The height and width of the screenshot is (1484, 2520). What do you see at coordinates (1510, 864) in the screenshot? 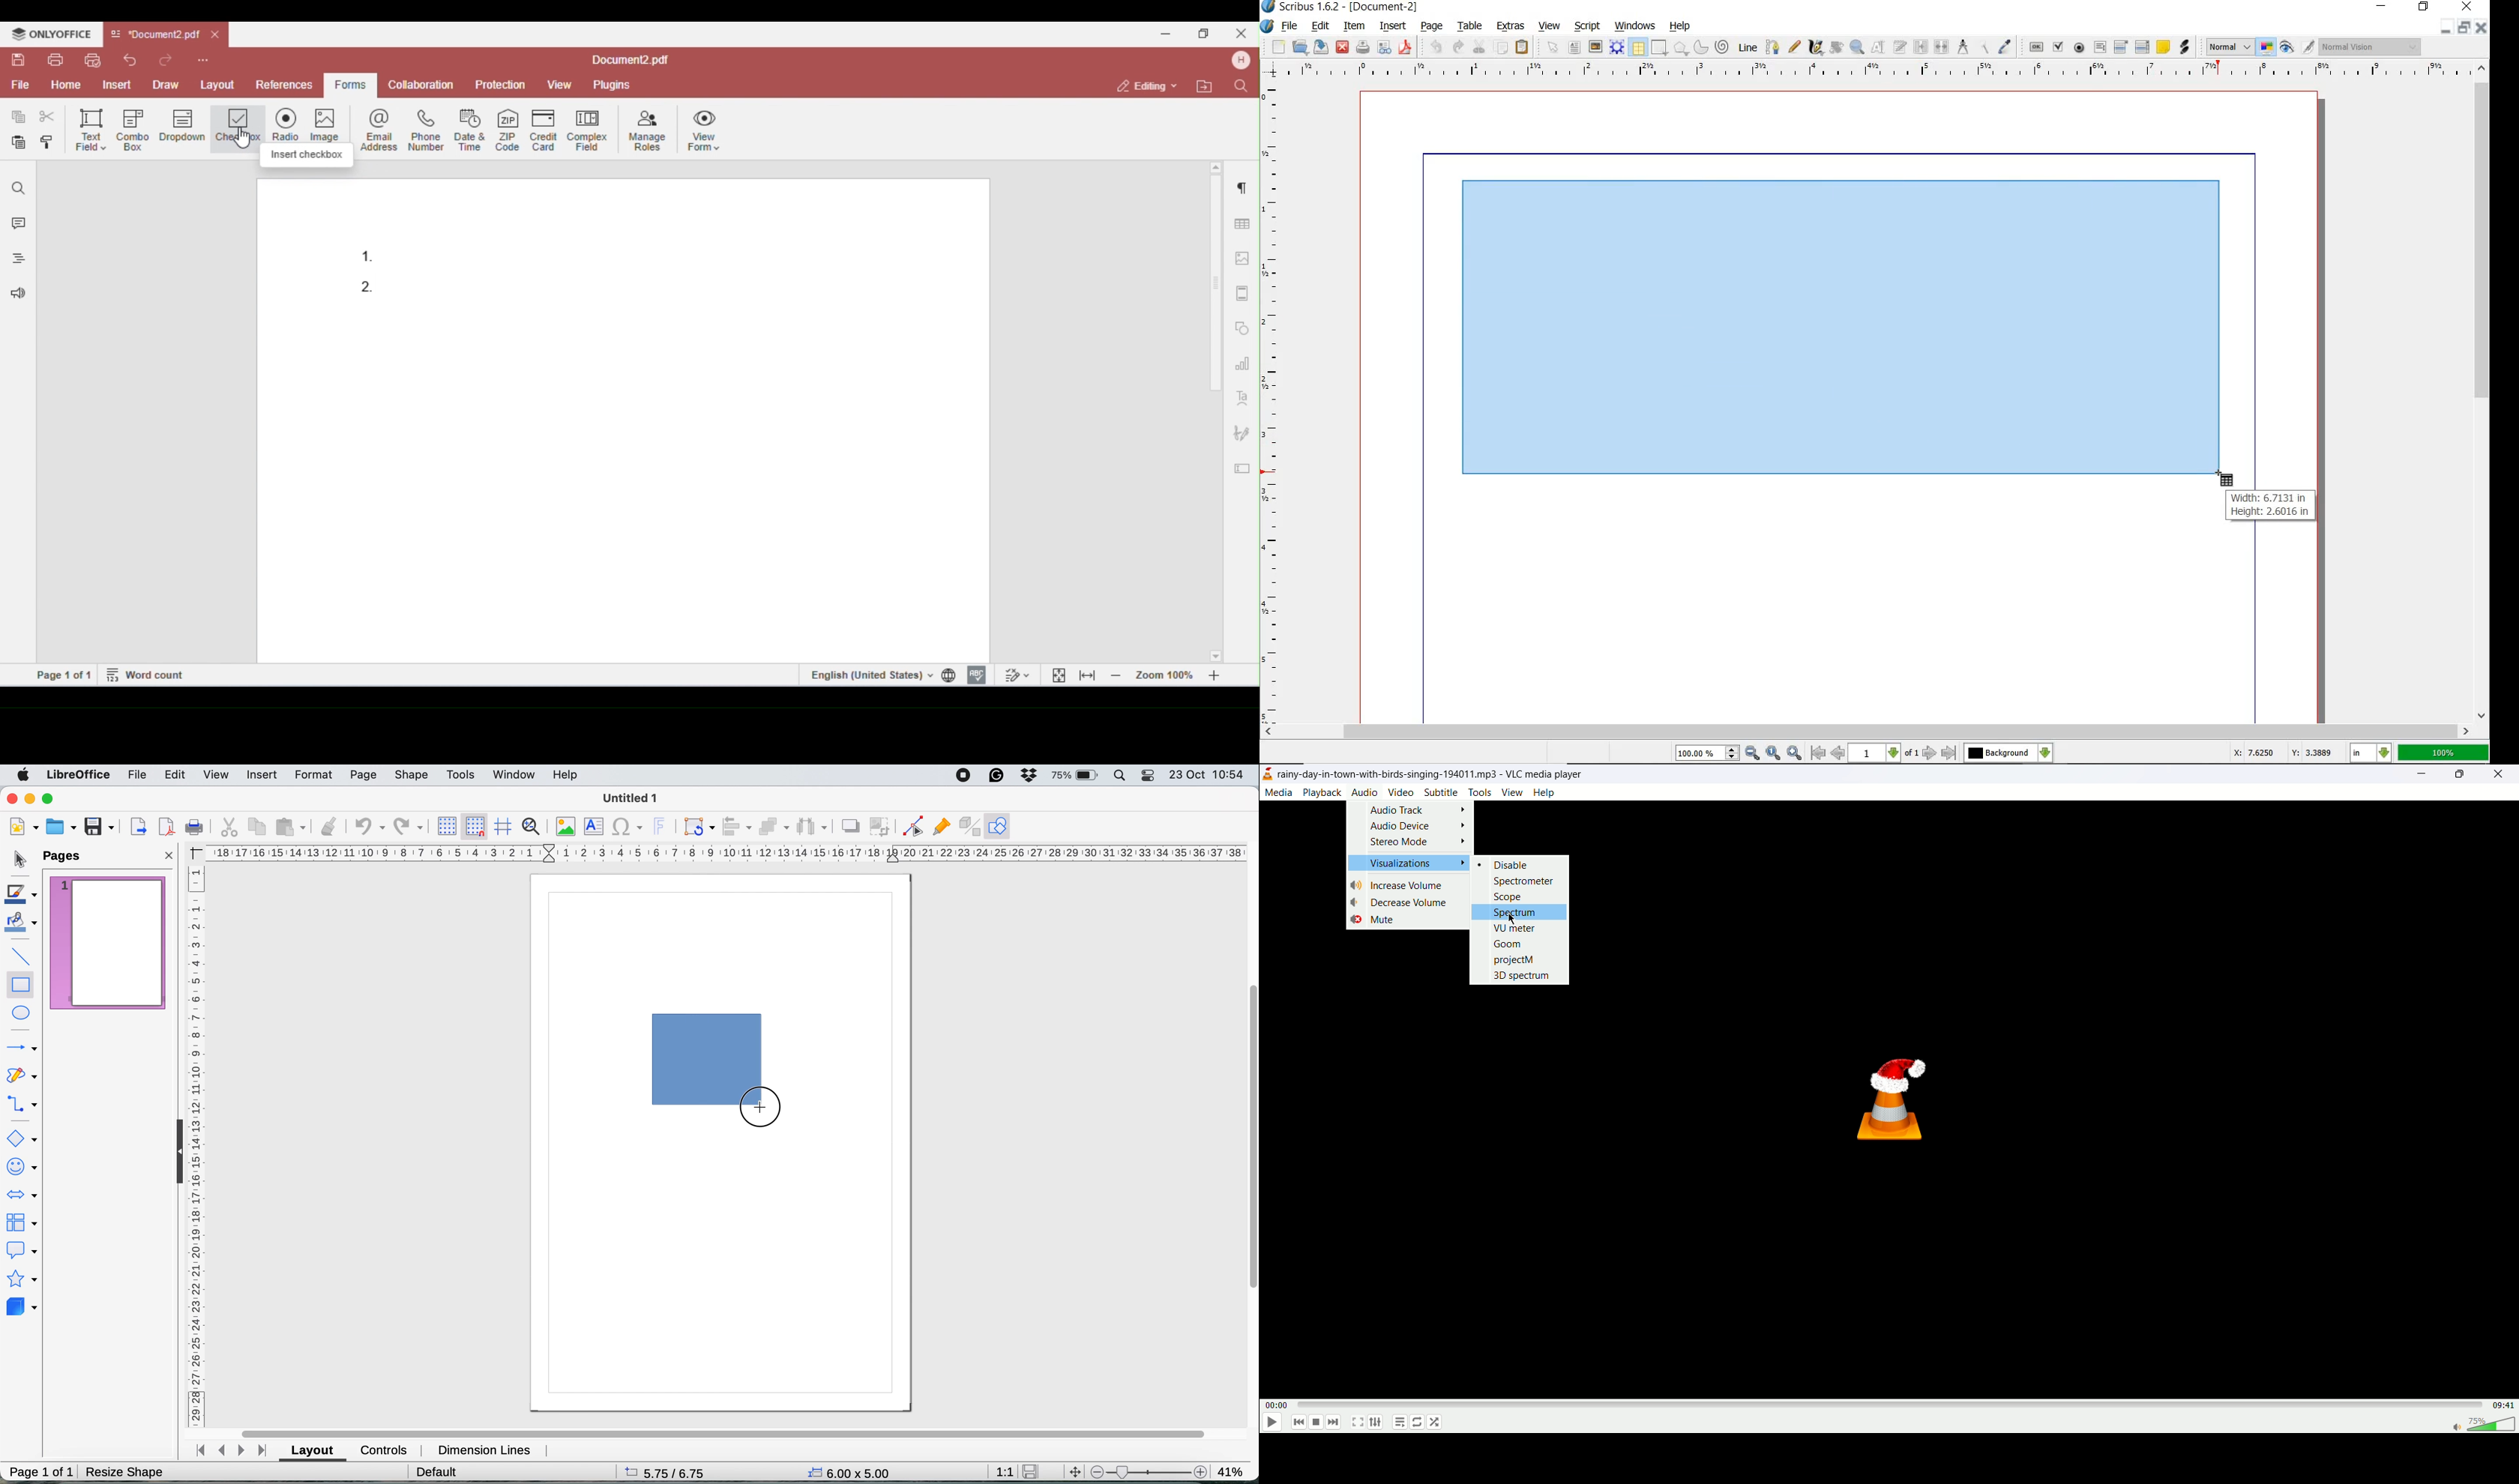
I see `disable` at bounding box center [1510, 864].